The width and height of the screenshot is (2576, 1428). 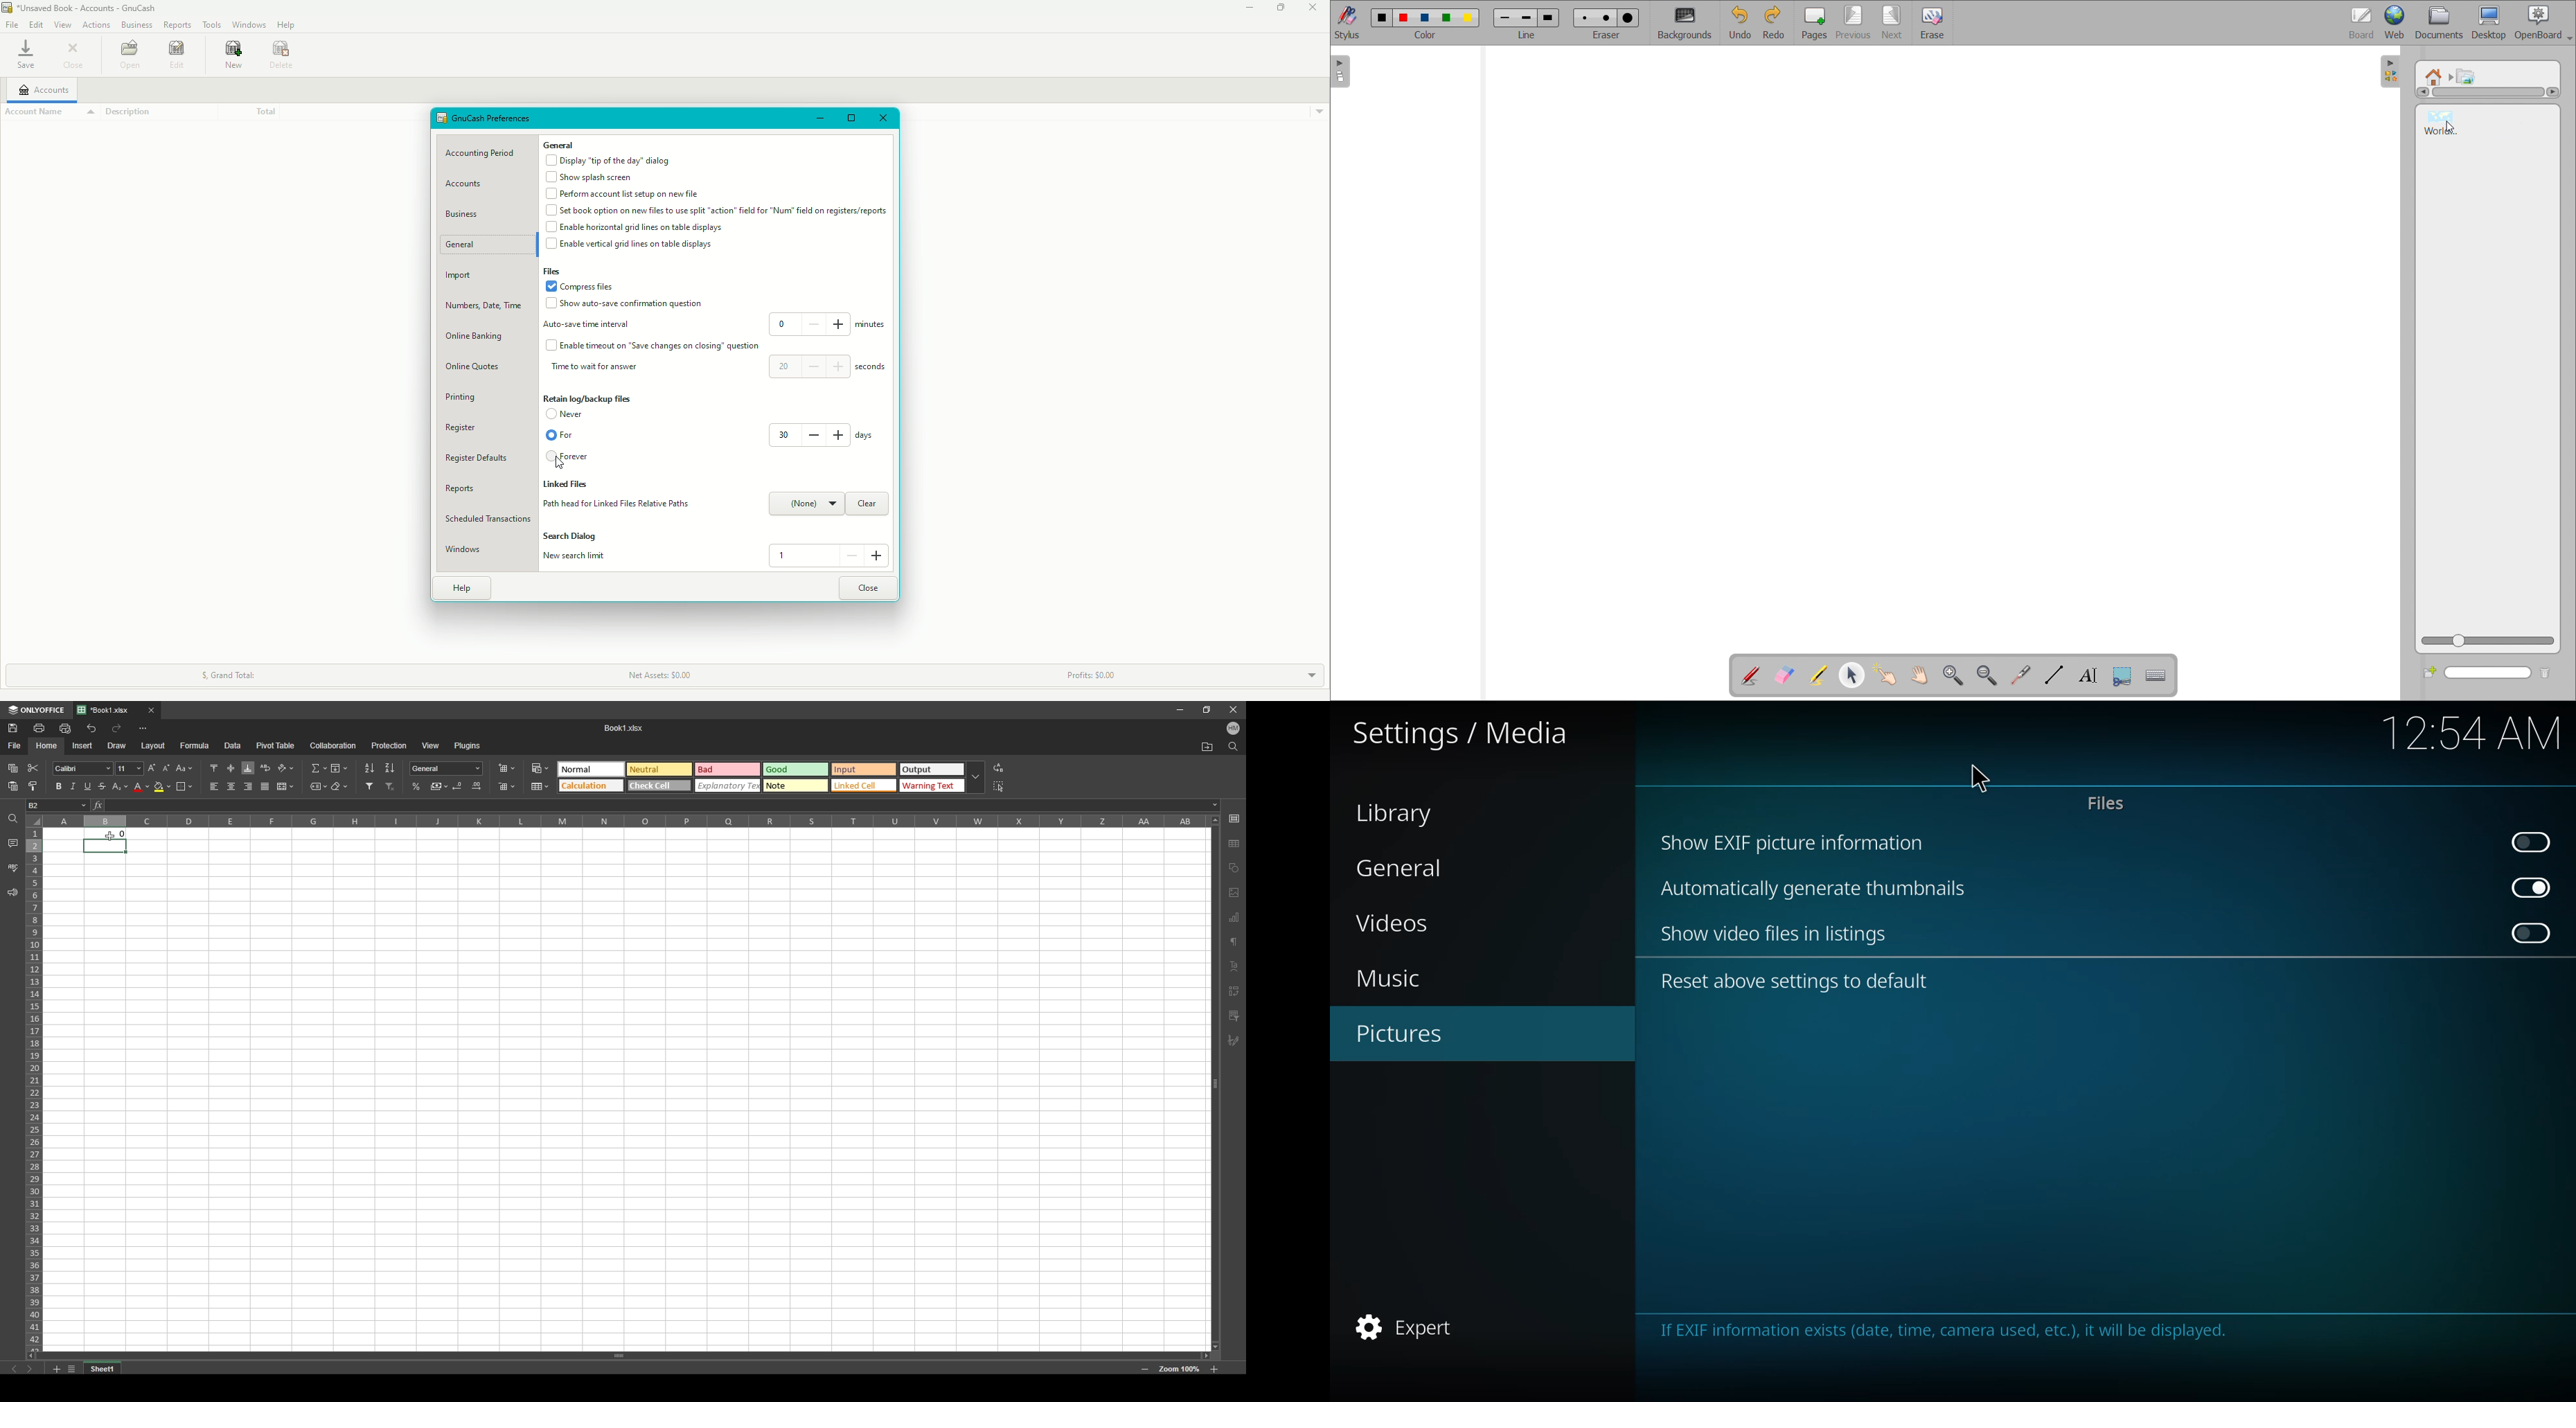 I want to click on sort ascending, so click(x=370, y=769).